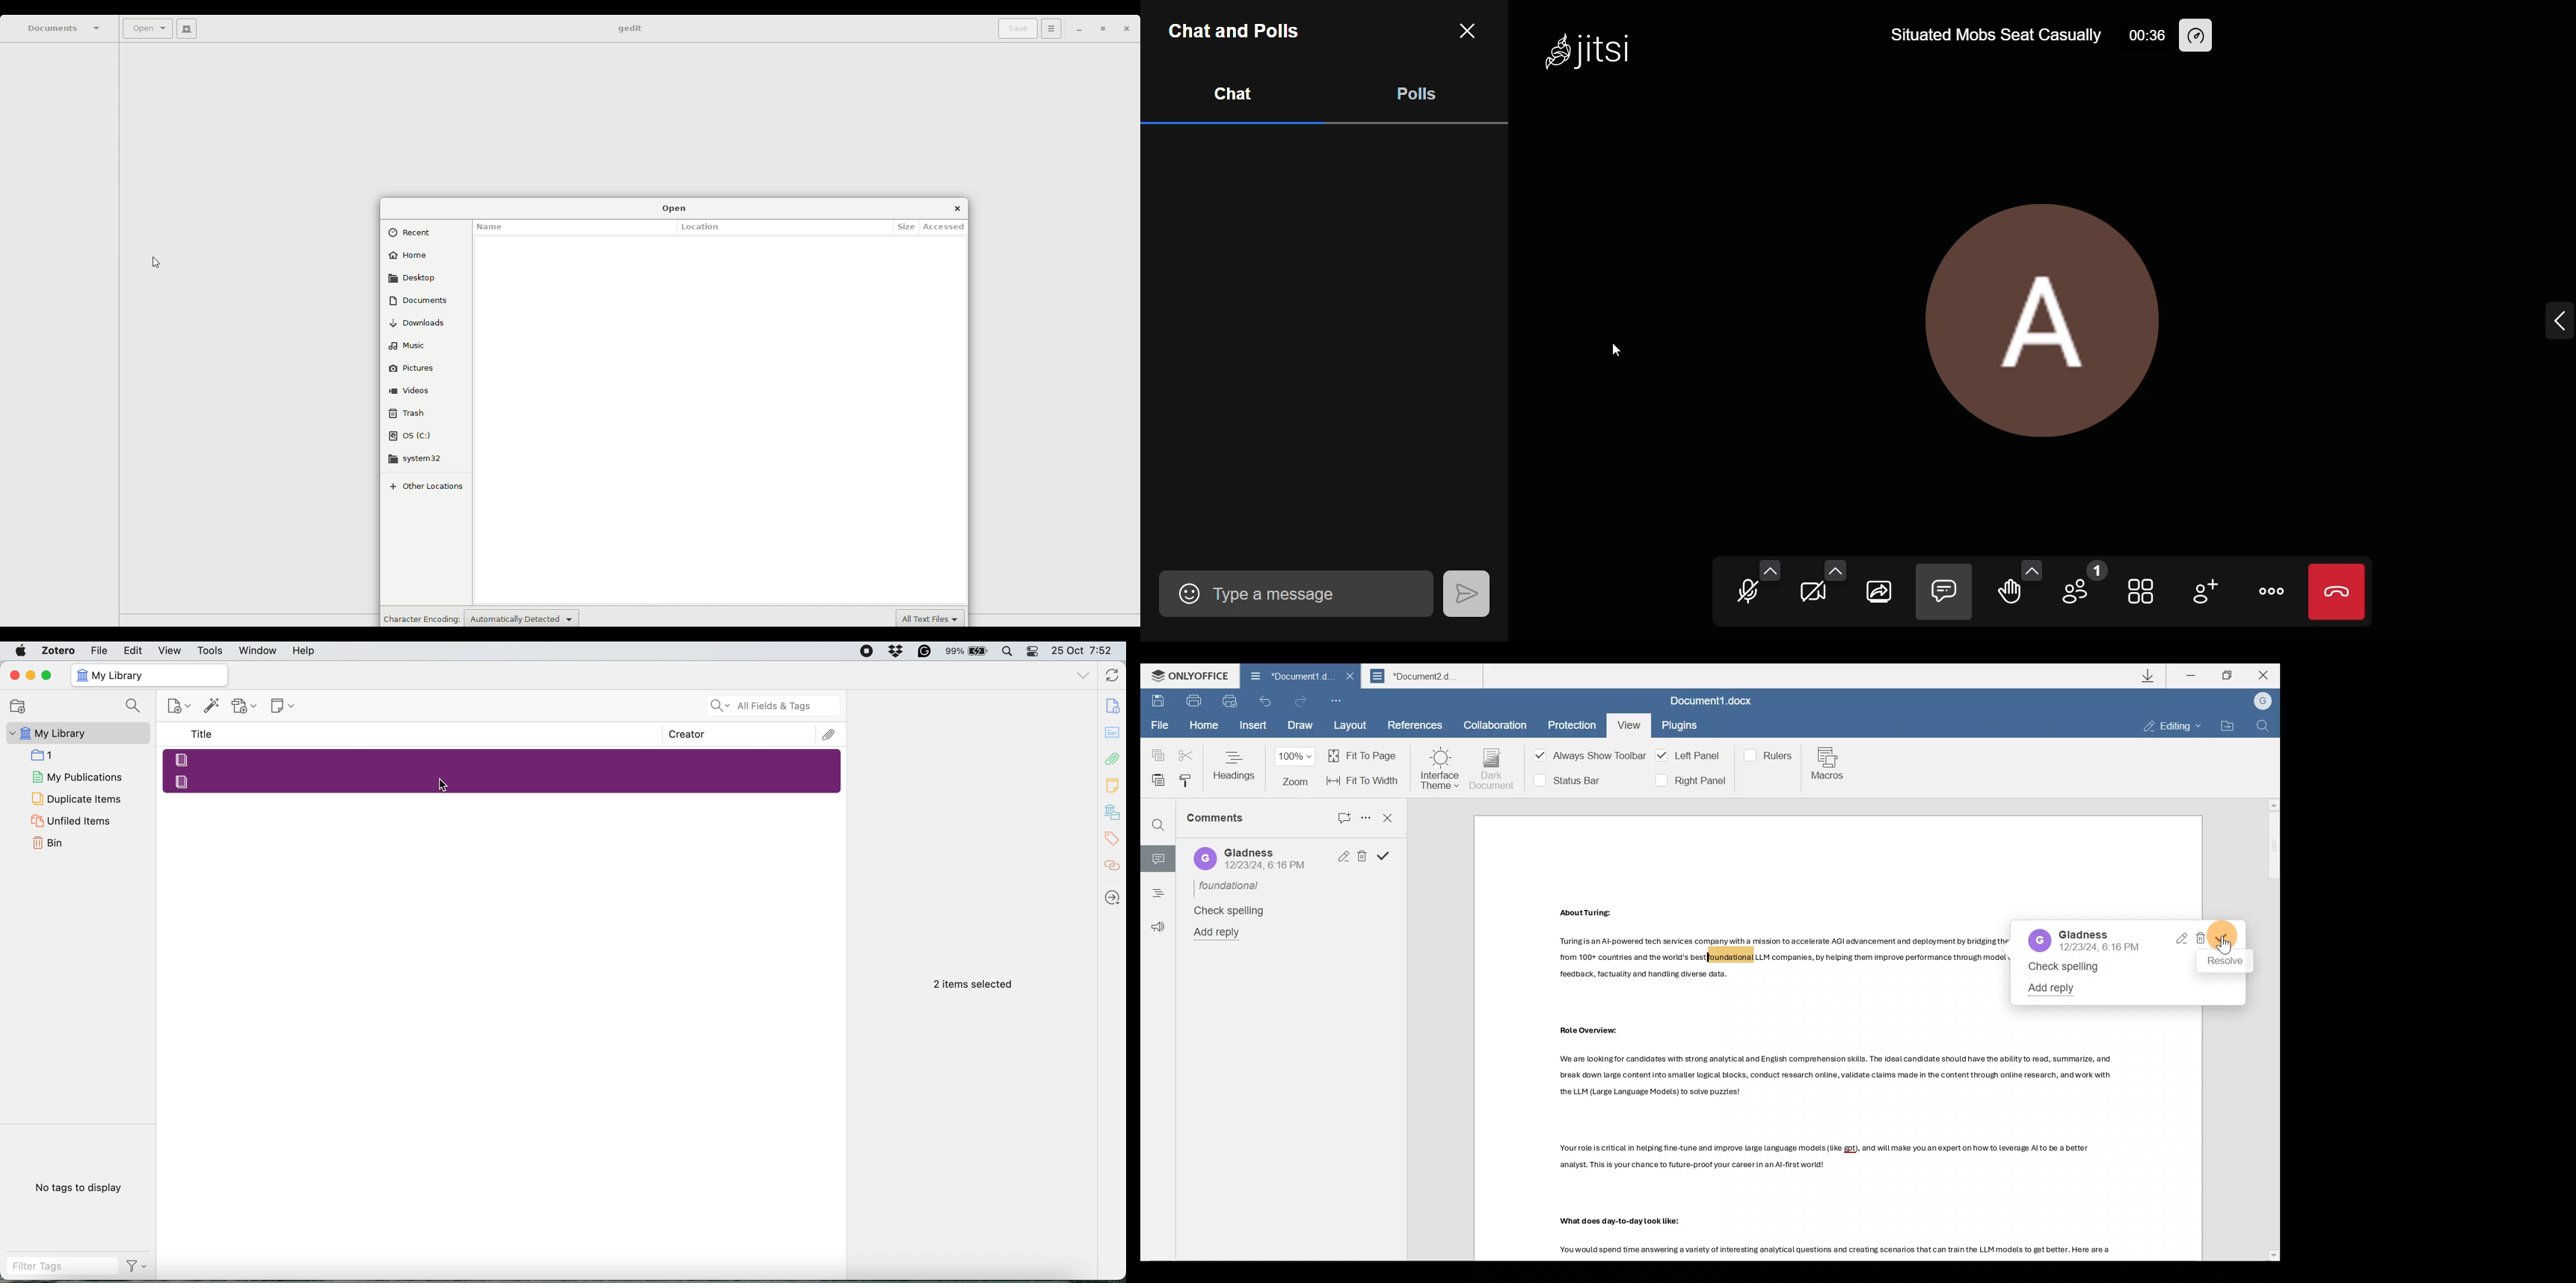 The image size is (2576, 1288). I want to click on 25 Oct 7:52, so click(1086, 652).